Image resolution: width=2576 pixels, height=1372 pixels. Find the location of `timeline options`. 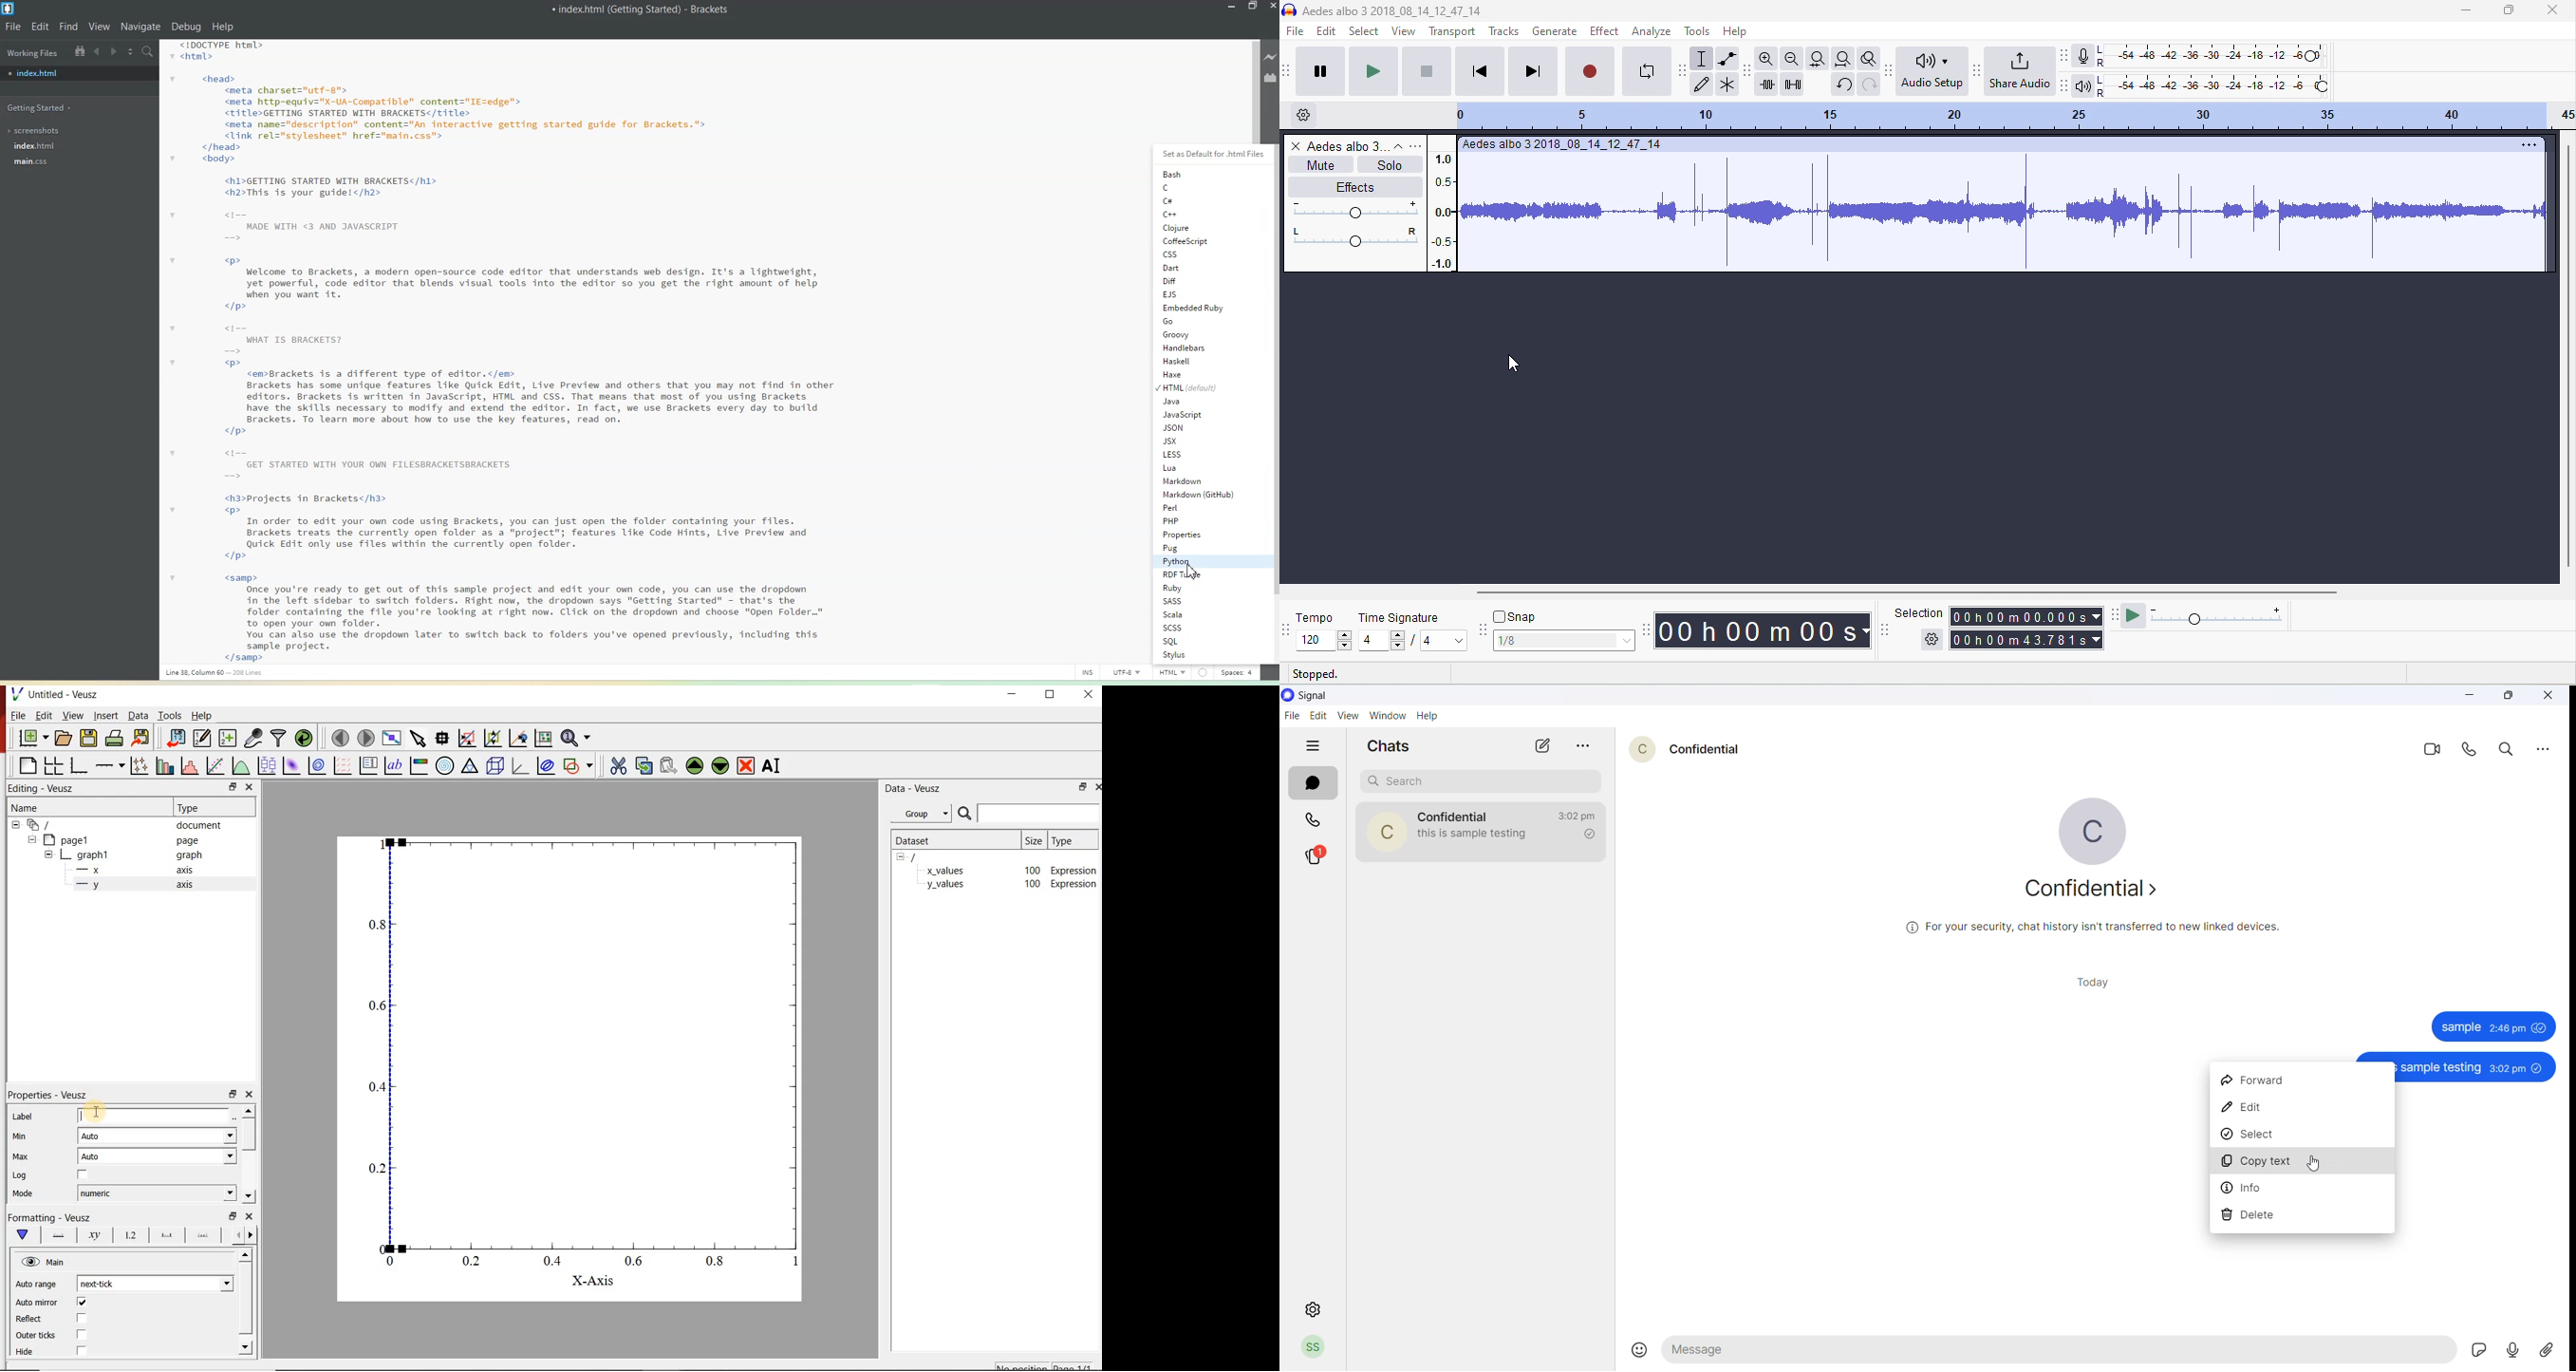

timeline options is located at coordinates (1303, 114).